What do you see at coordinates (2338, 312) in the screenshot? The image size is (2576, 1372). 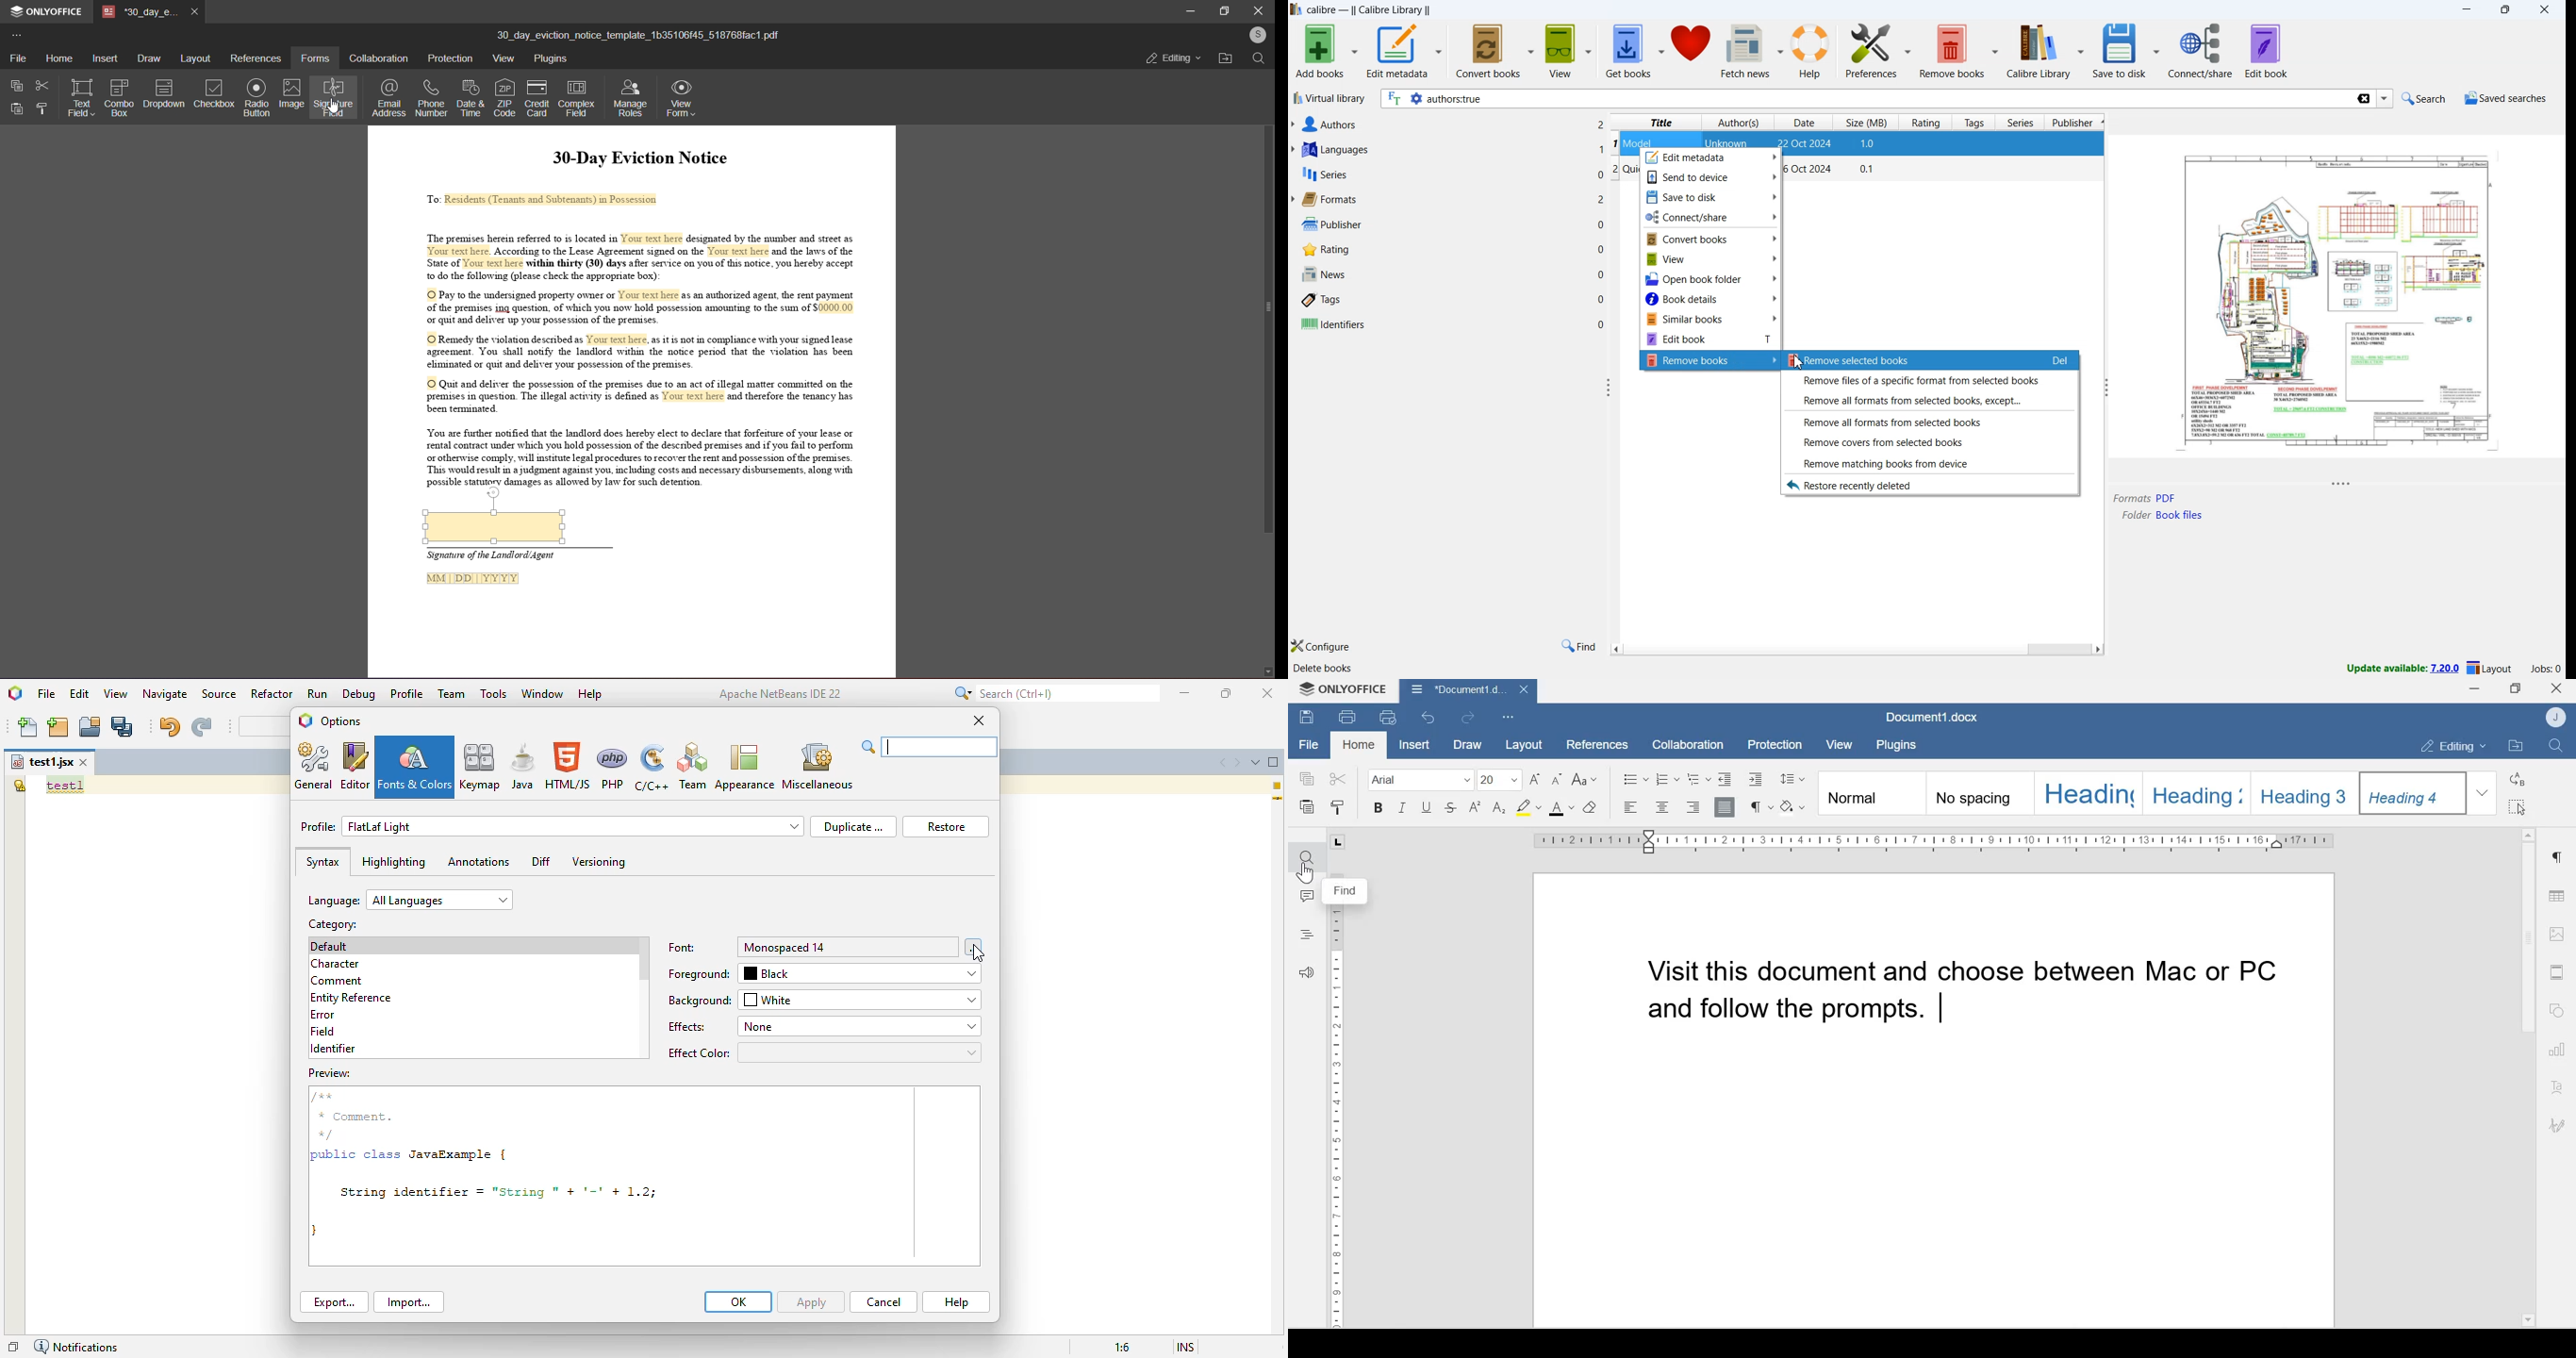 I see `Book Detail Window` at bounding box center [2338, 312].